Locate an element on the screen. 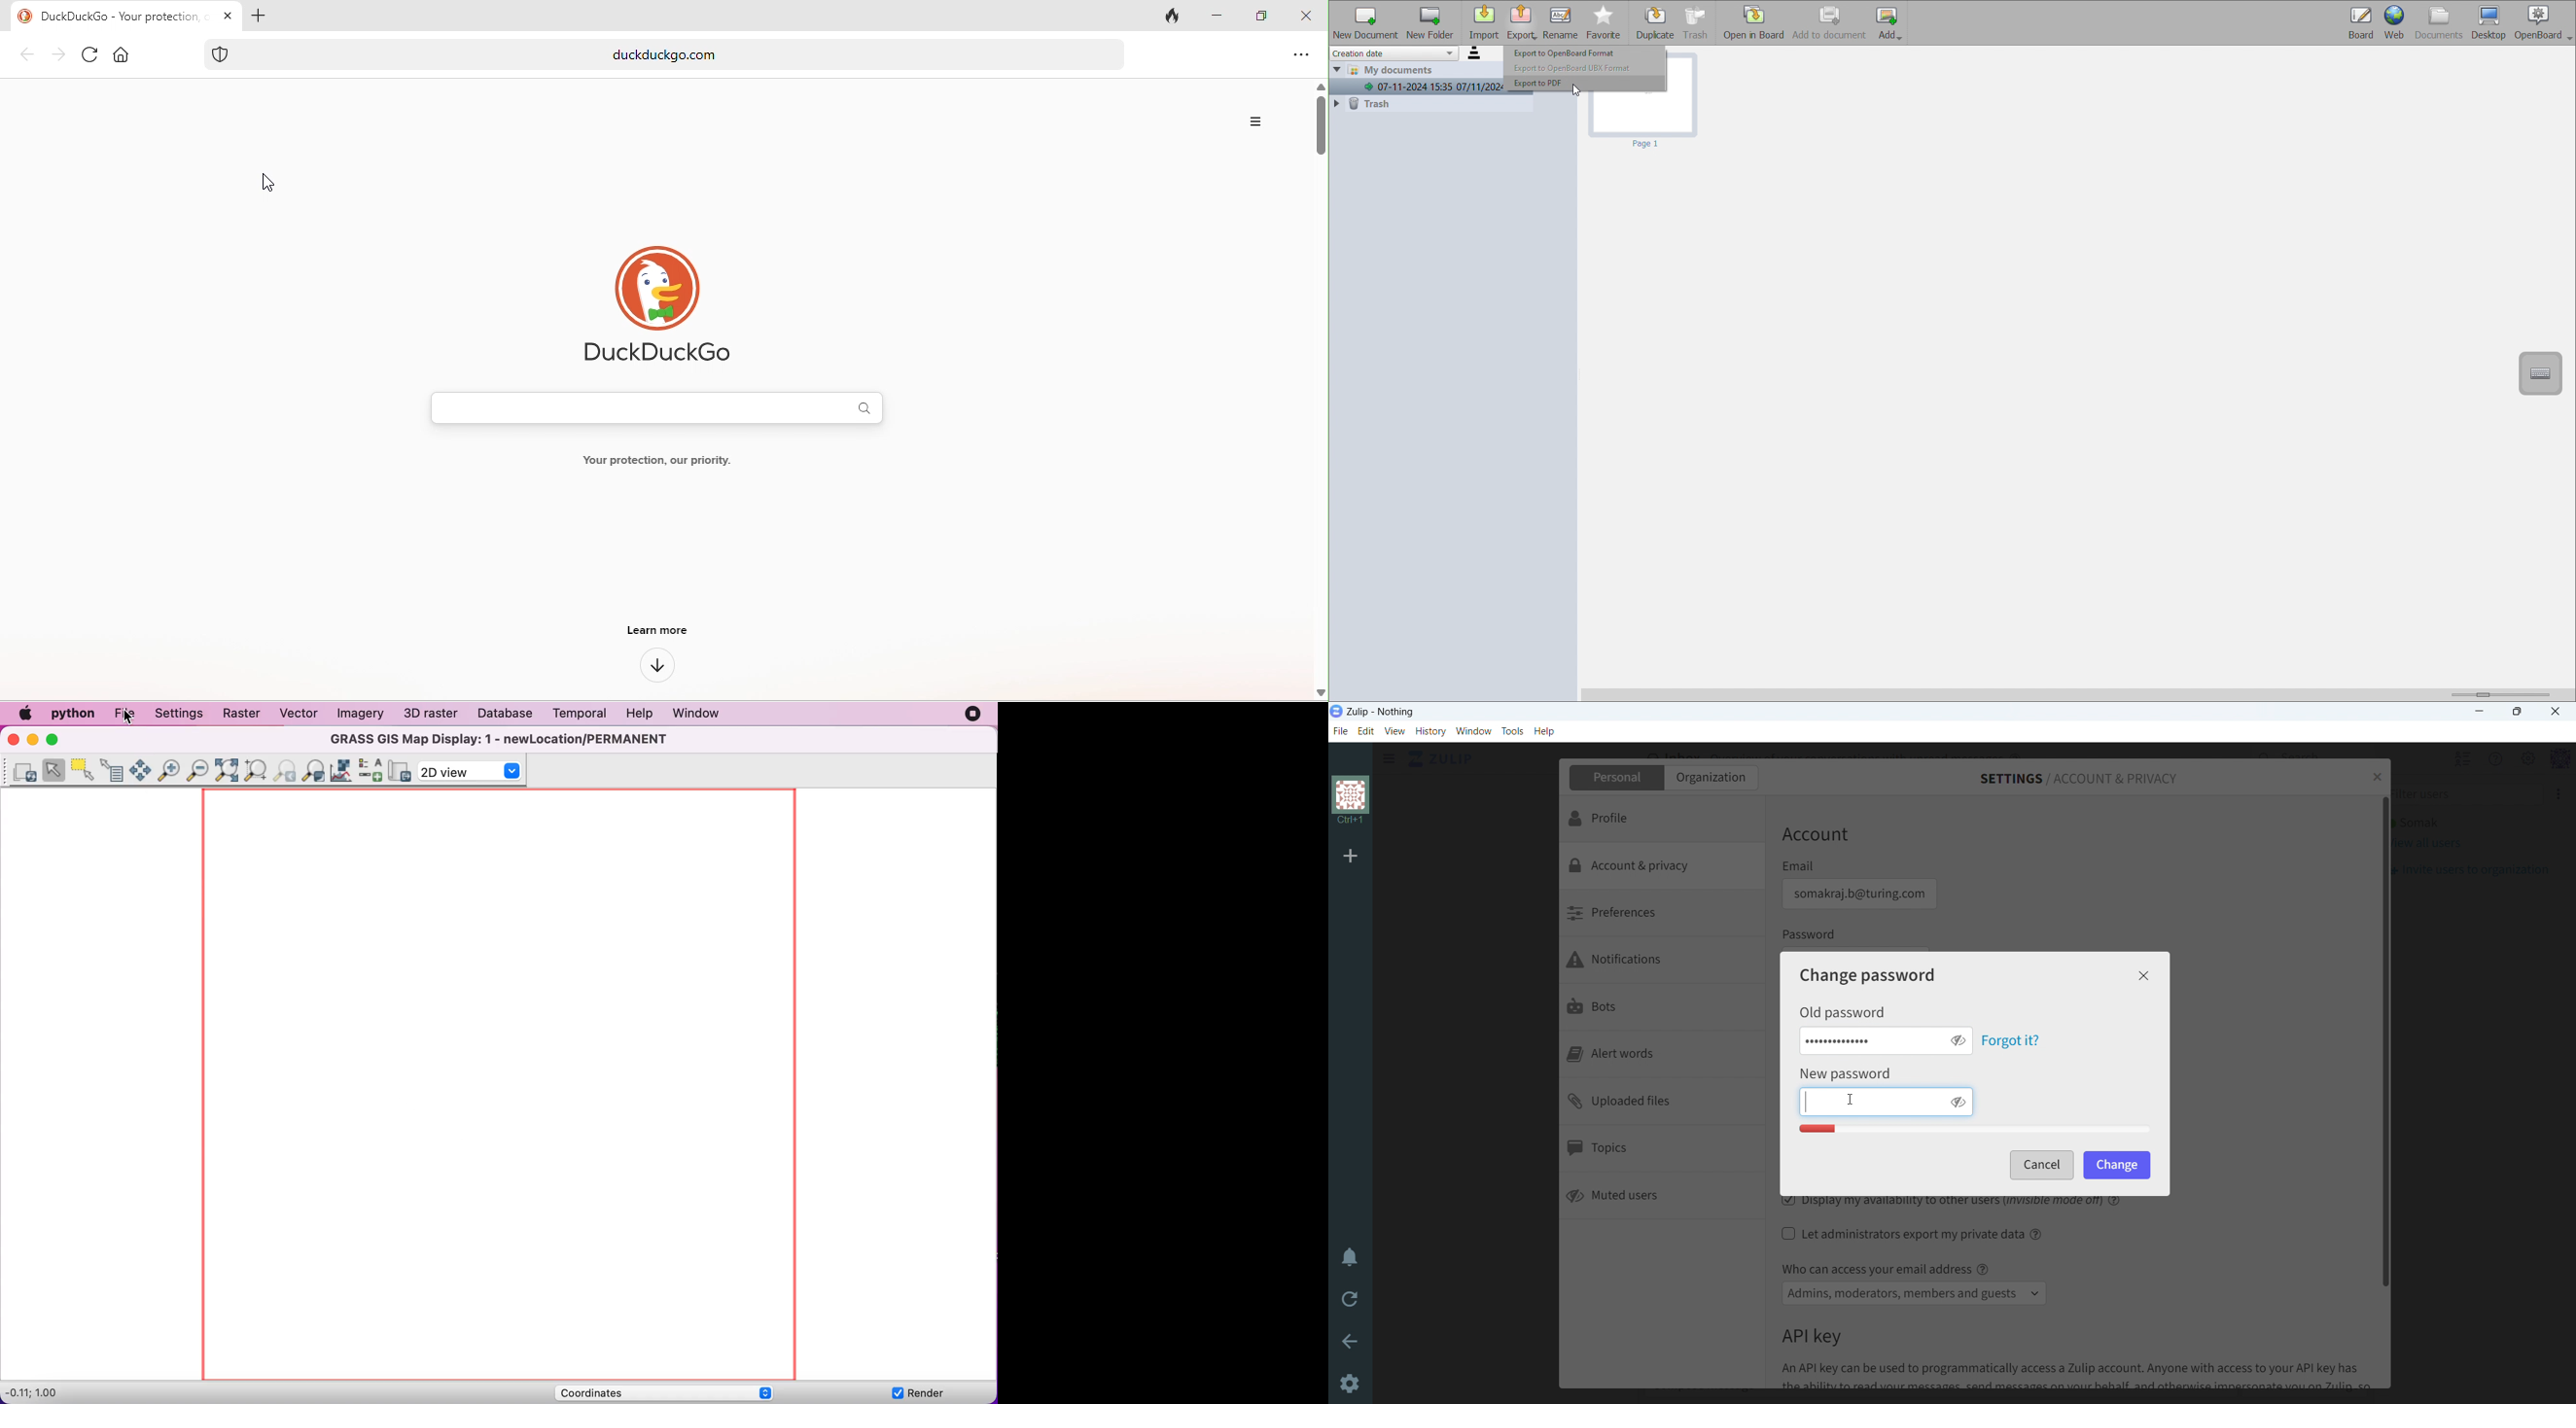  An API key can be used to programmatically access a Zulip account. Anyone with access to your API key has is located at coordinates (2082, 1375).